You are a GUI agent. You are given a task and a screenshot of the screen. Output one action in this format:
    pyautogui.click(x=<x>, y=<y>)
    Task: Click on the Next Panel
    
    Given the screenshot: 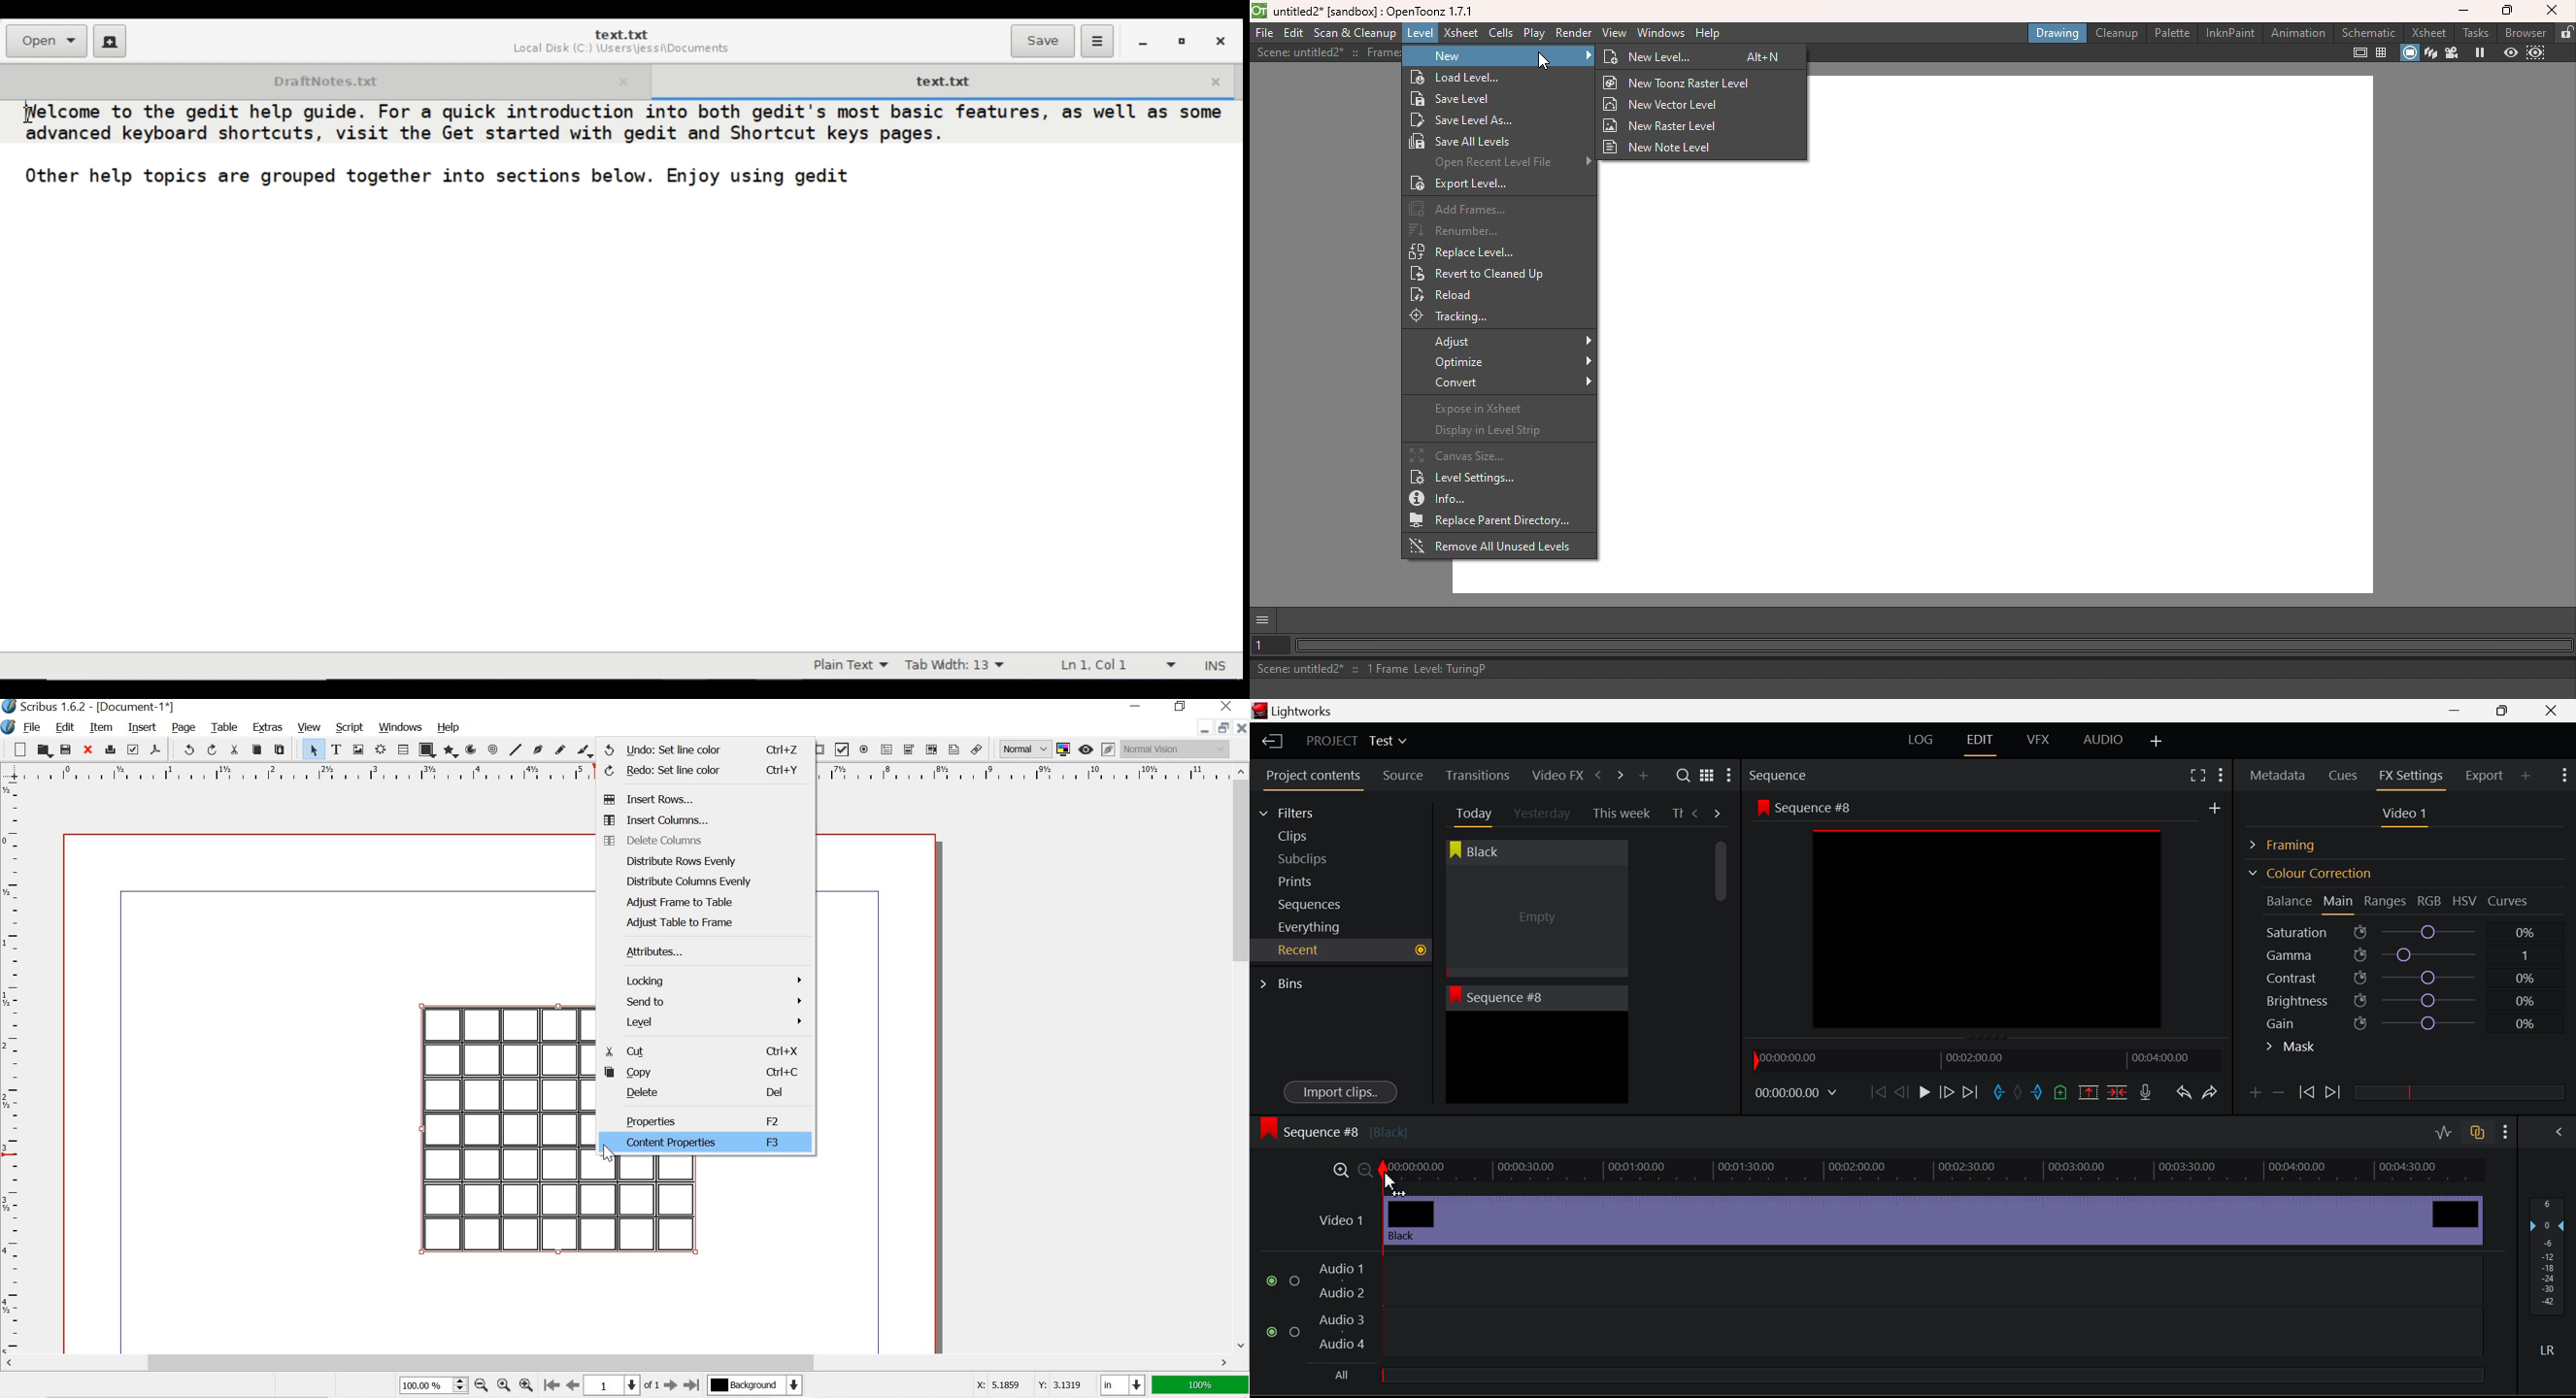 What is the action you would take?
    pyautogui.click(x=1618, y=774)
    